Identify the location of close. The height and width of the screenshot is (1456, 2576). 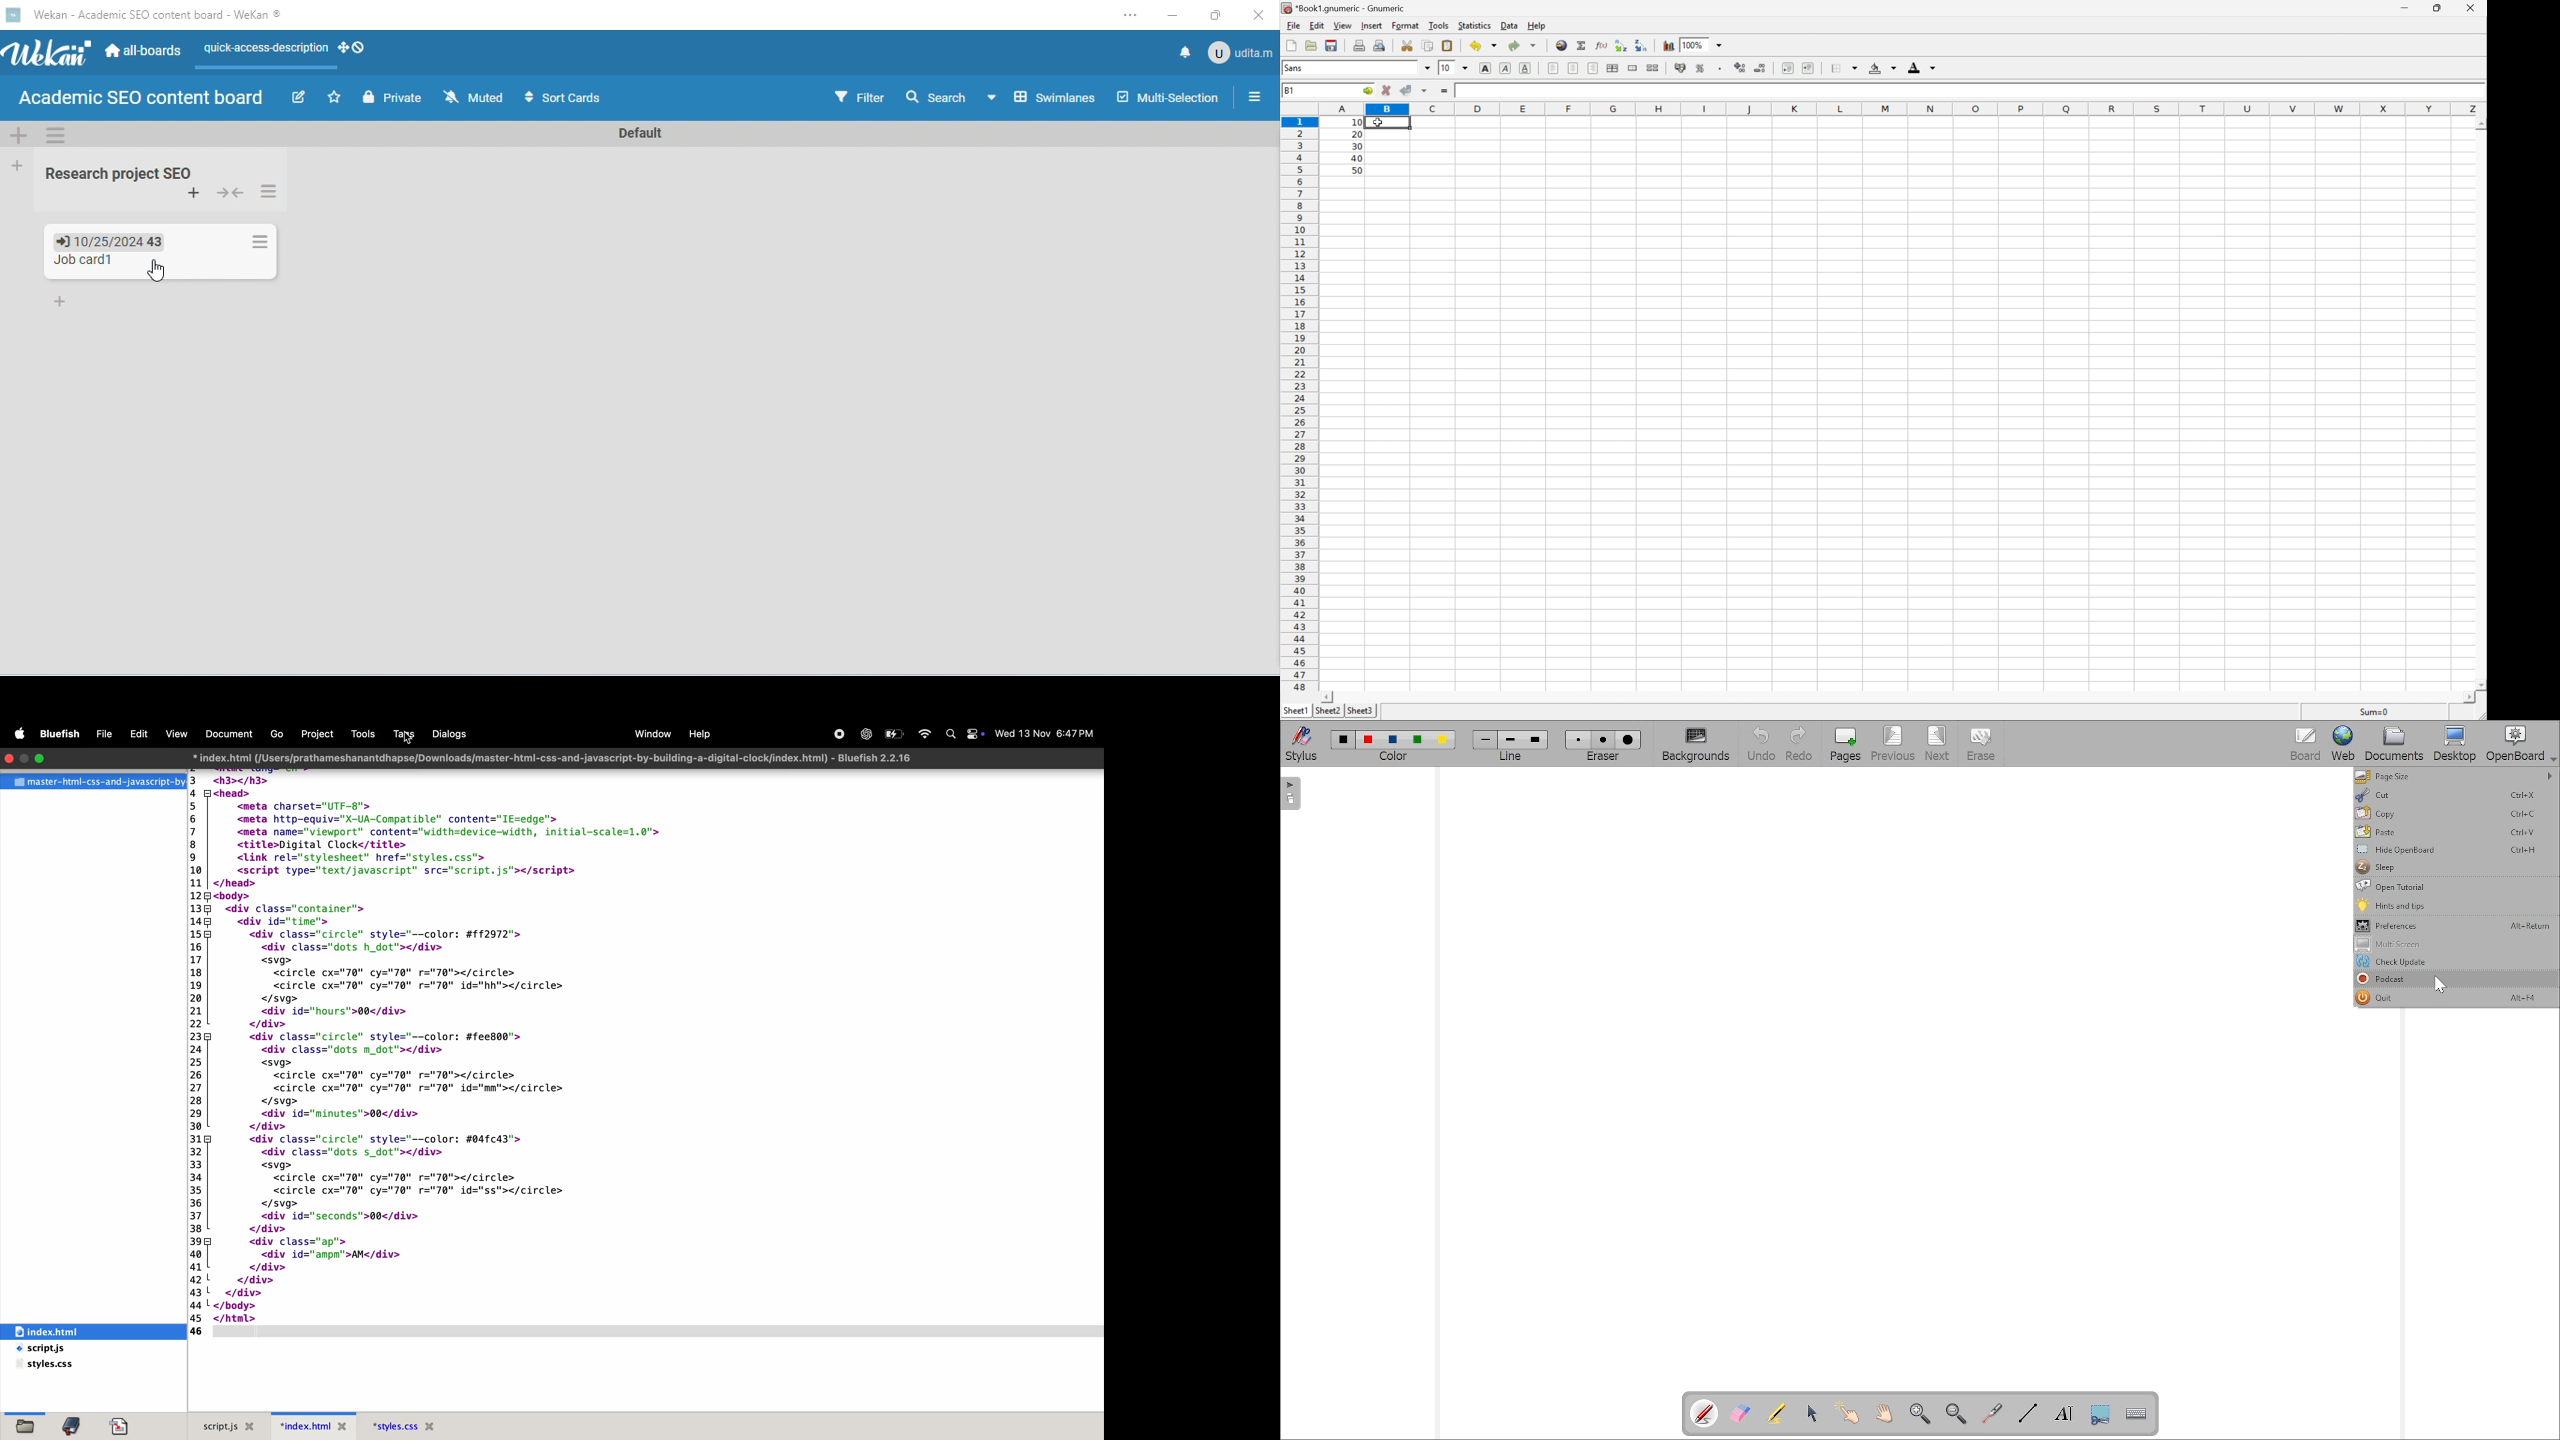
(1258, 16).